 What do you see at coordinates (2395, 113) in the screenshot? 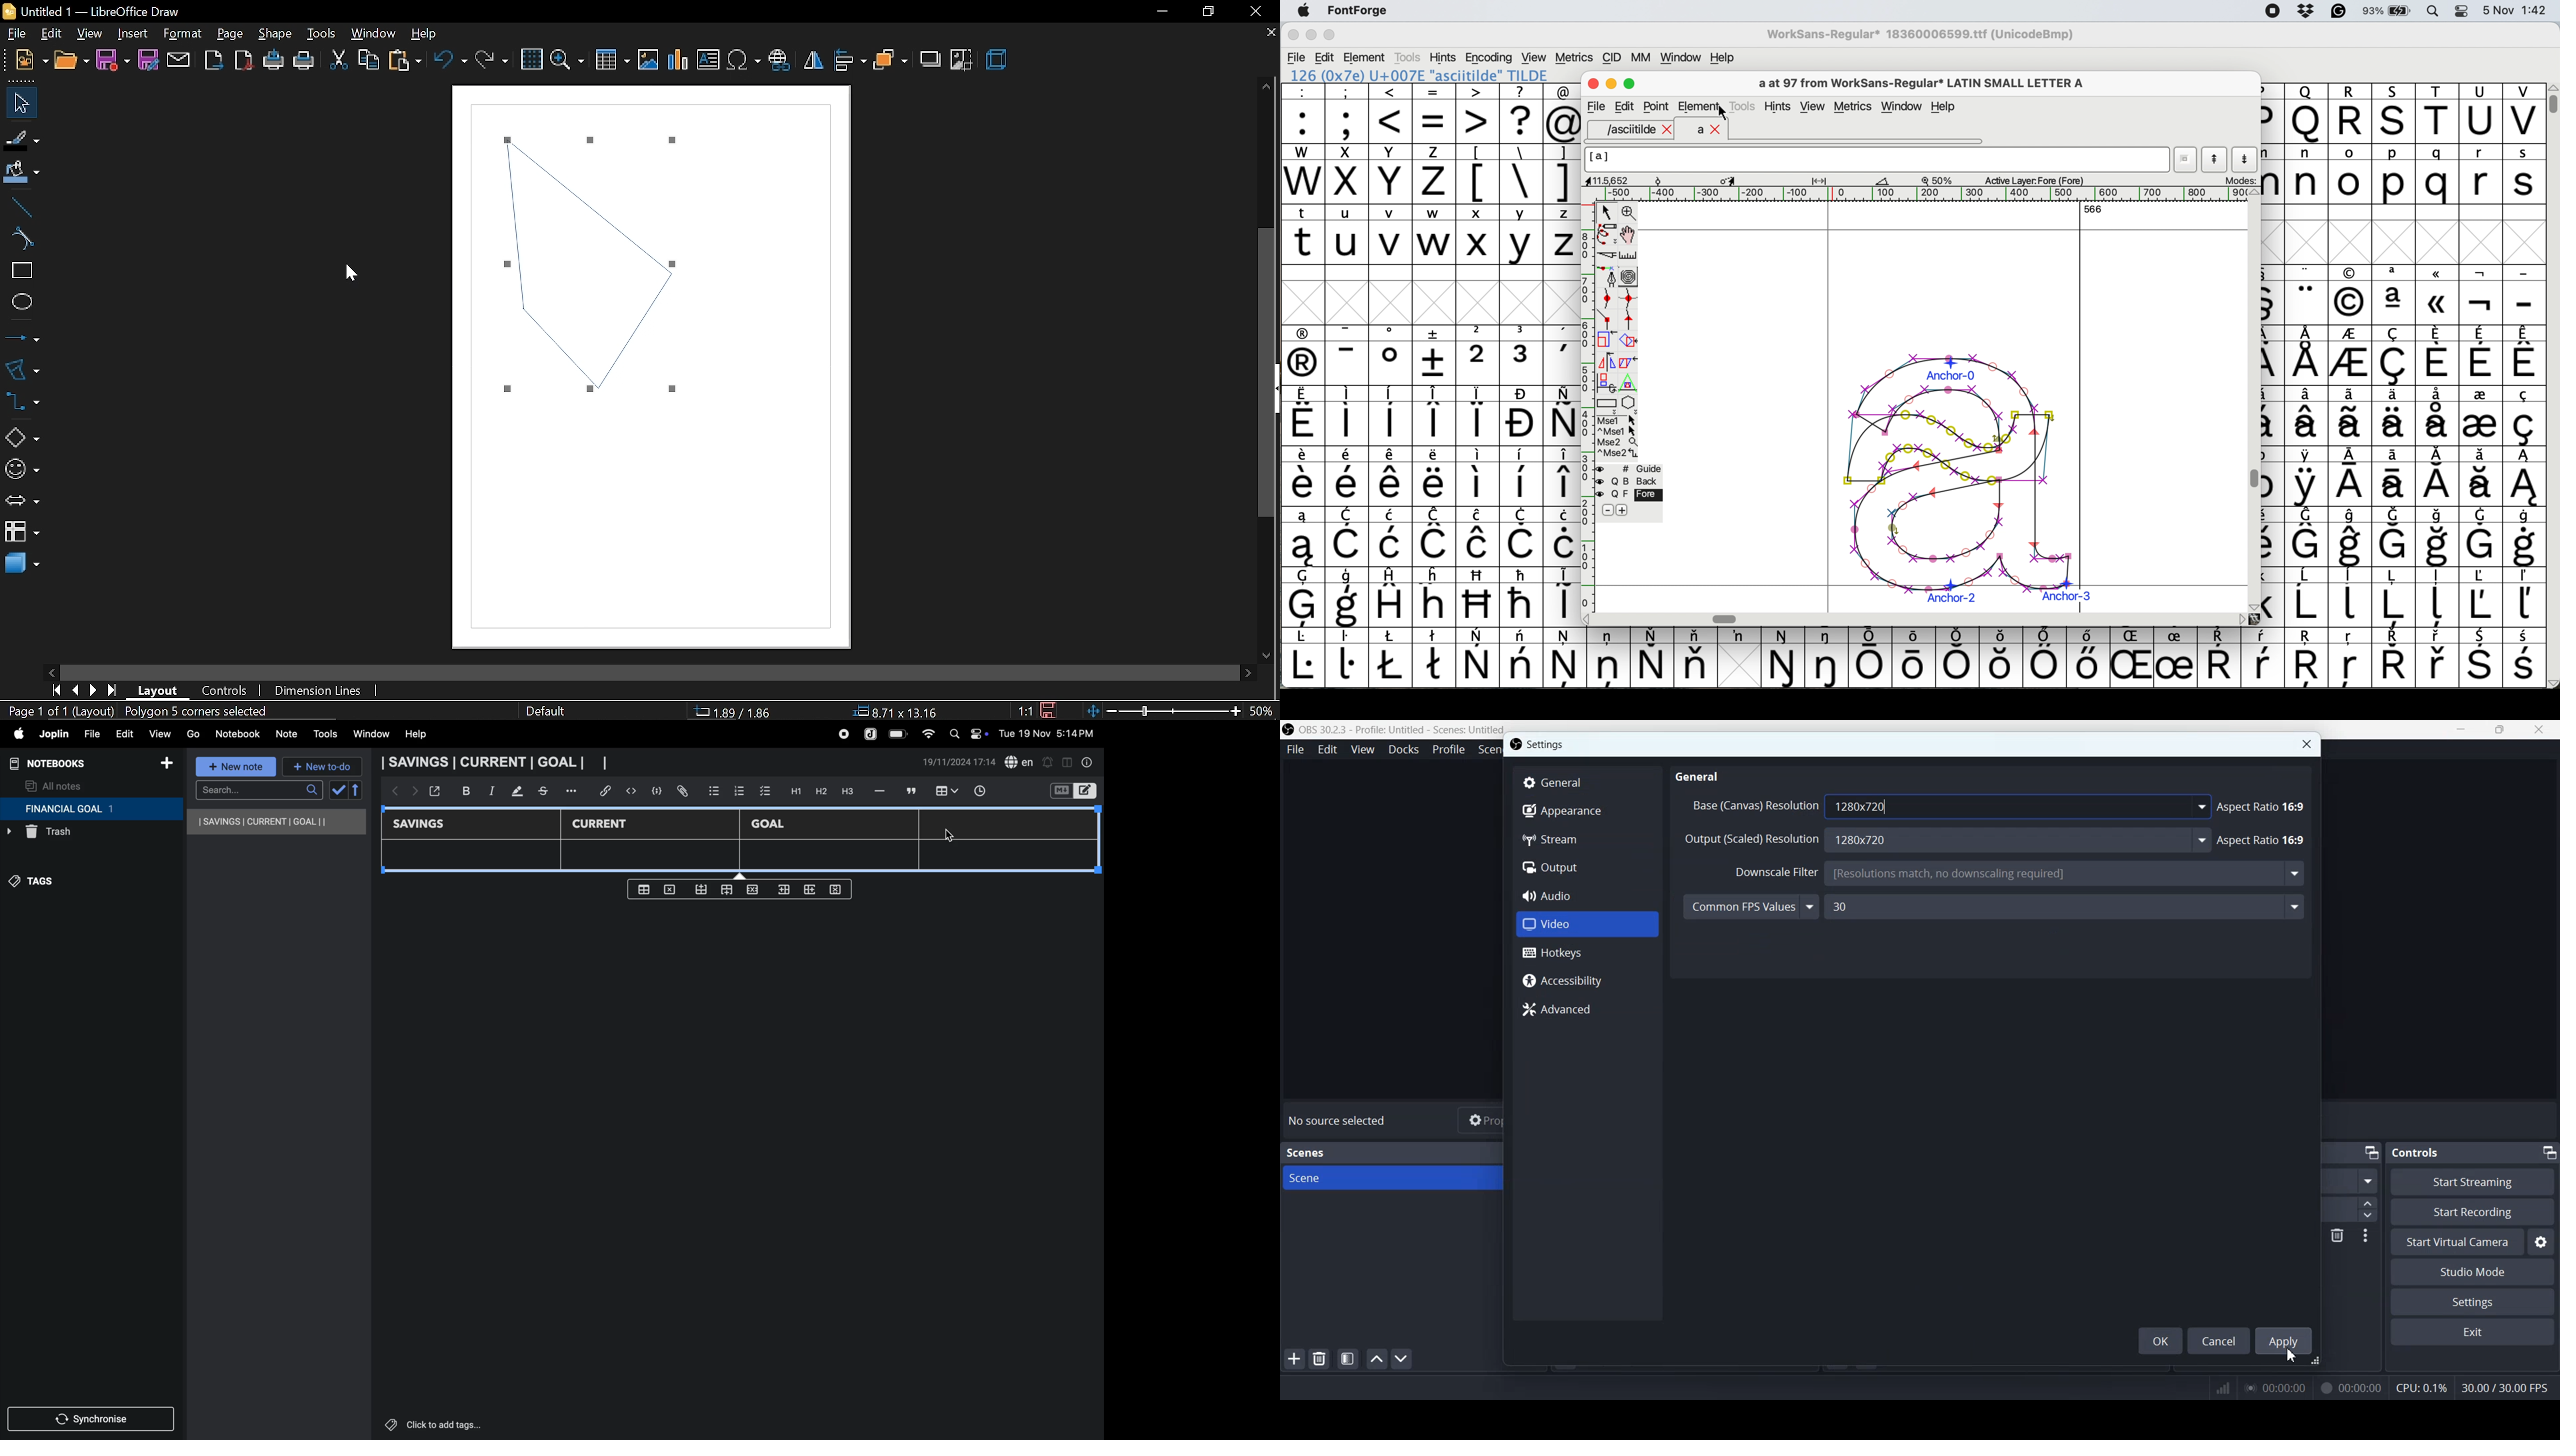
I see `` at bounding box center [2395, 113].